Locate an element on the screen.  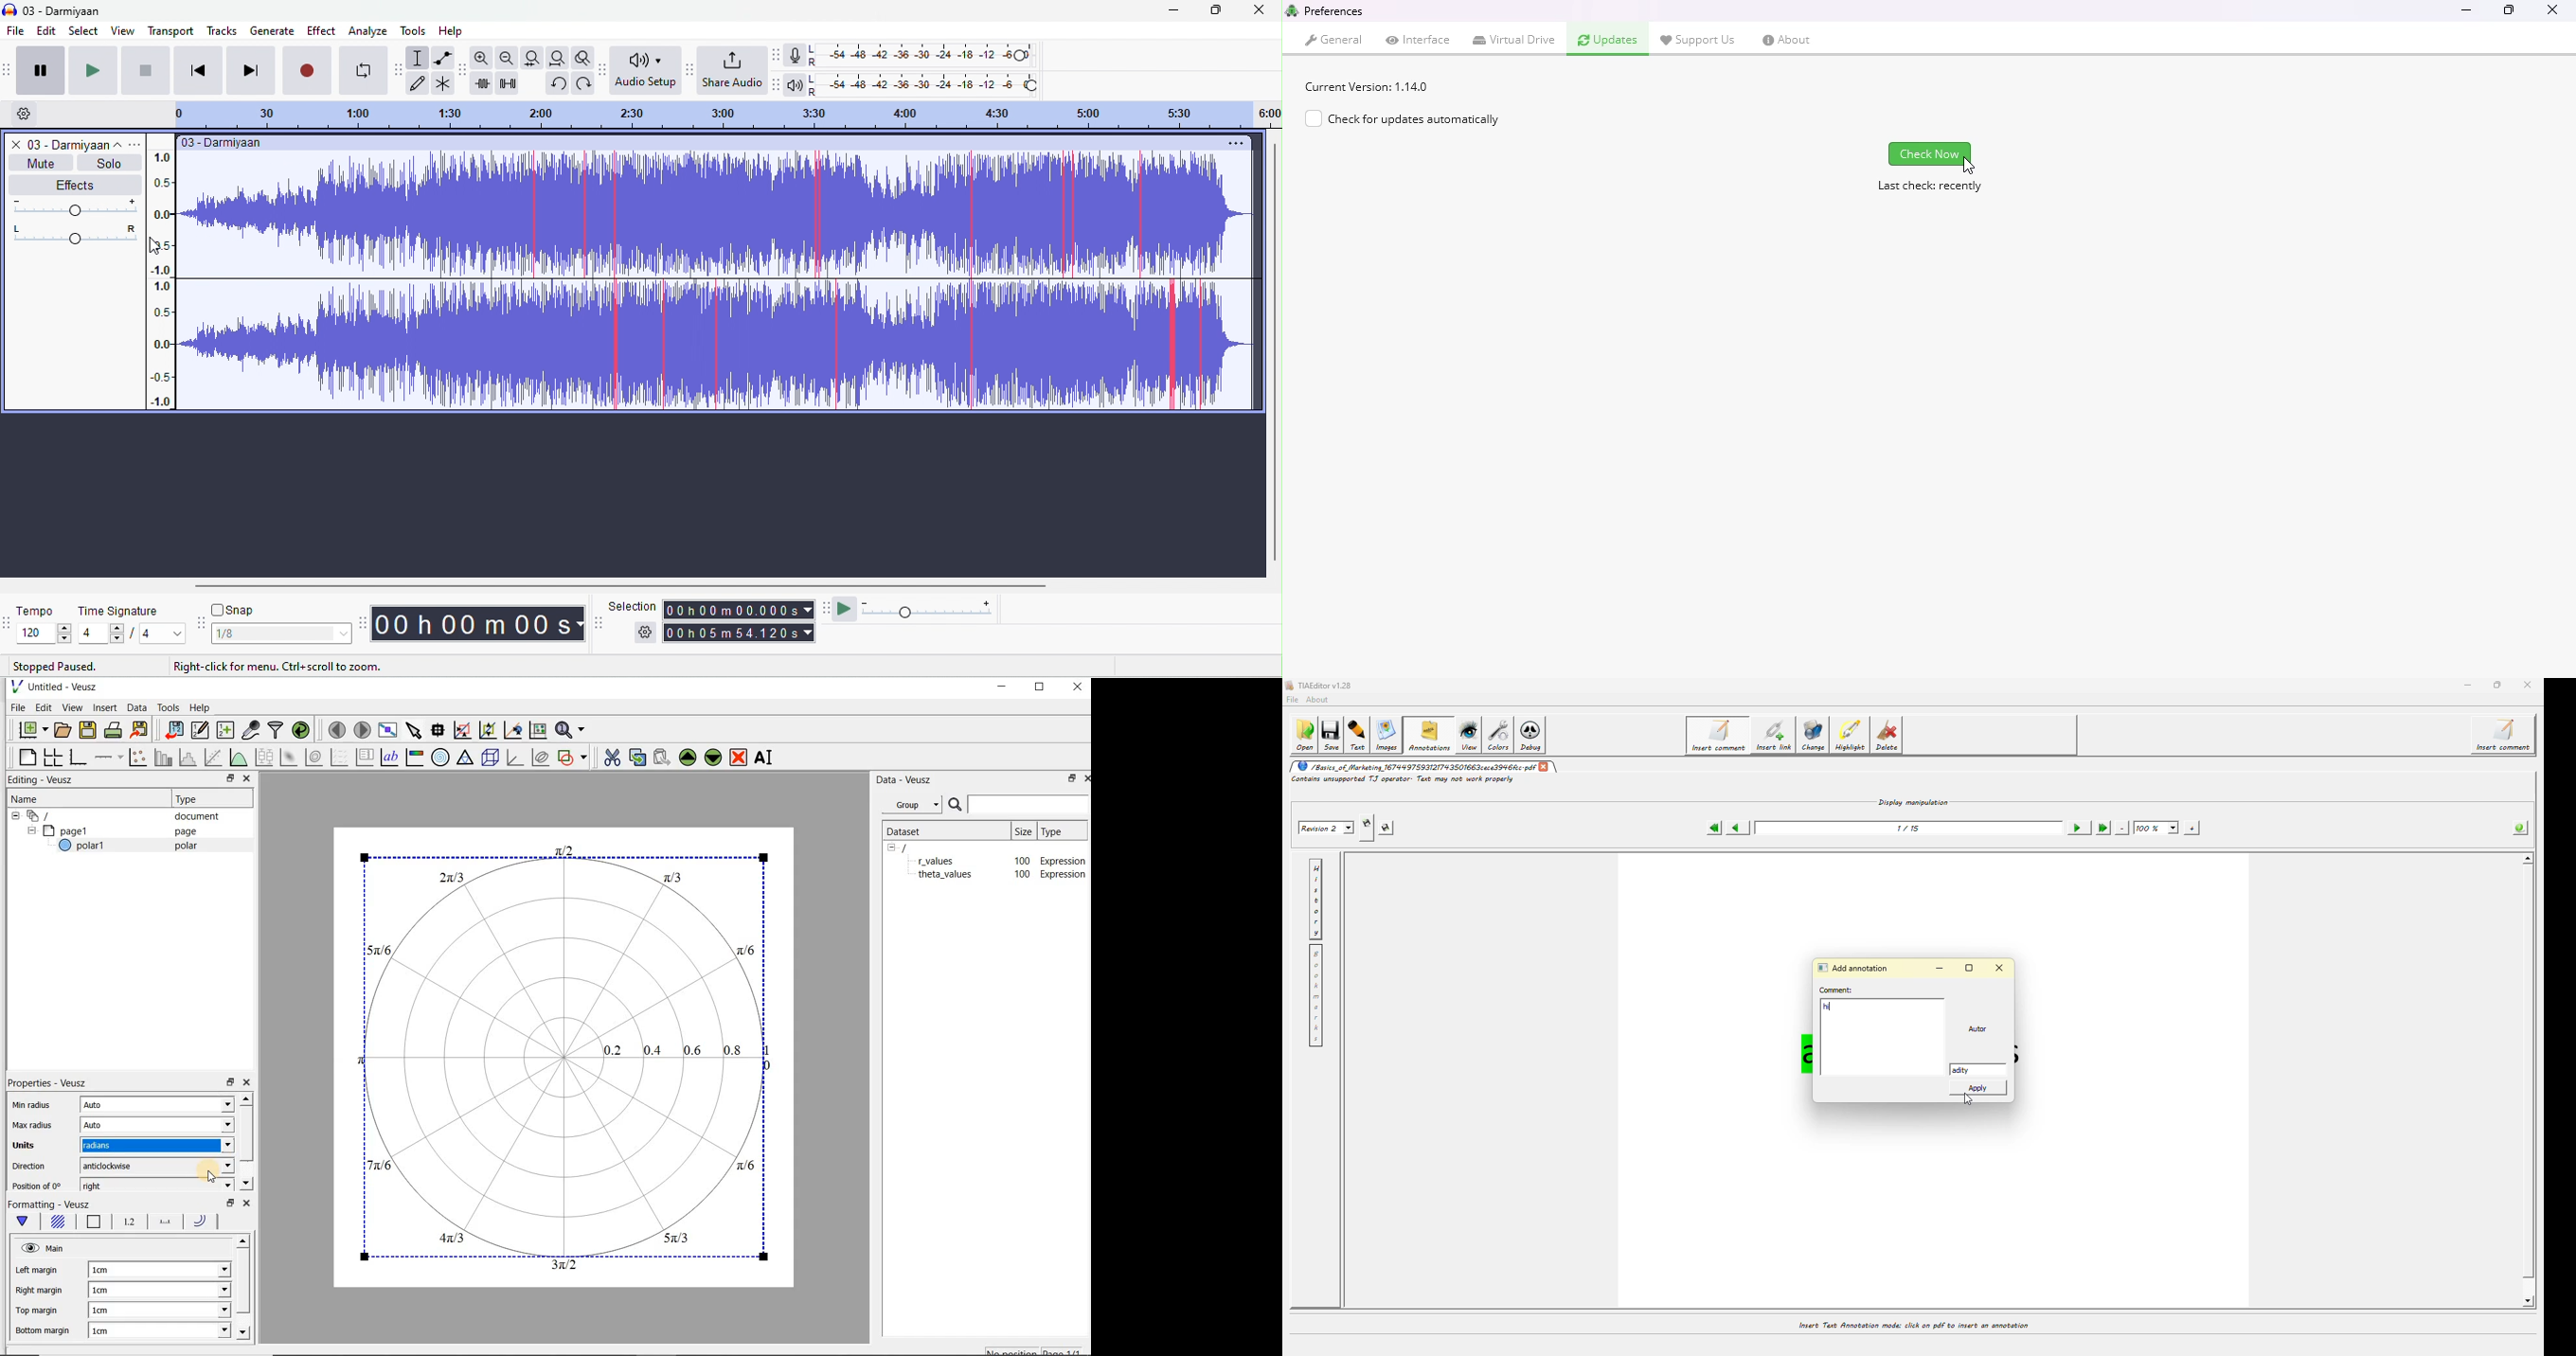
title is located at coordinates (75, 146).